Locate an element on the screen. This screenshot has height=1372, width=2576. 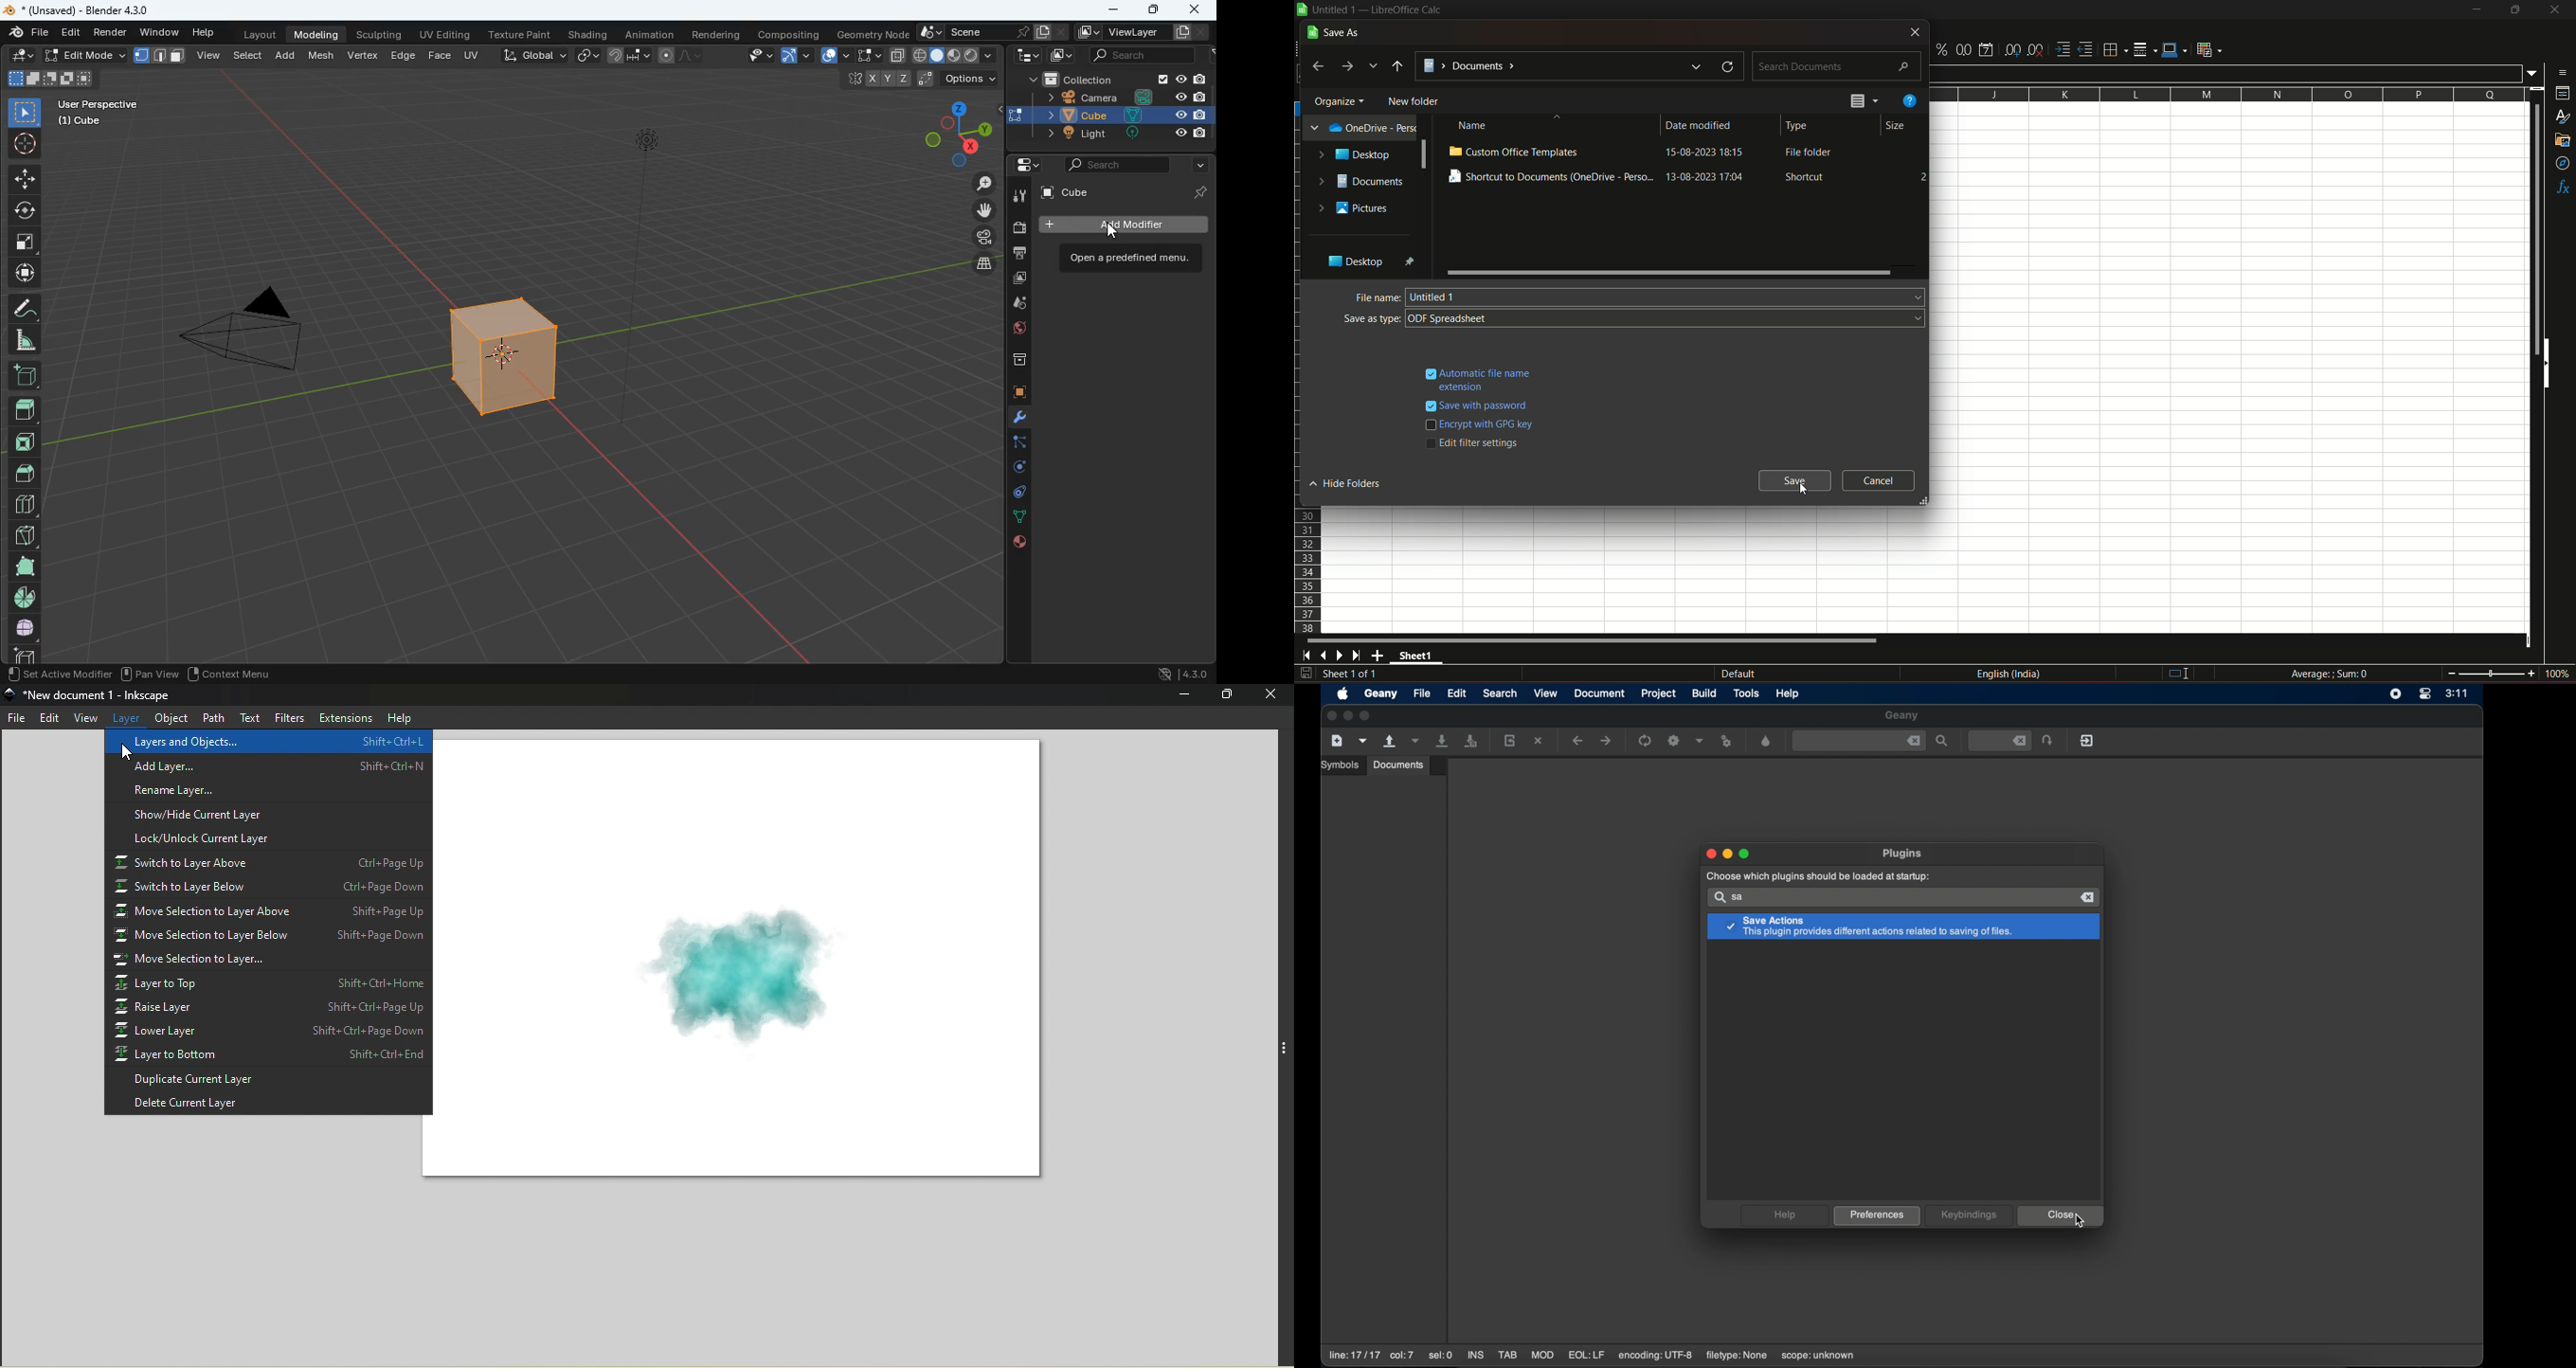
Lower layer is located at coordinates (269, 1030).